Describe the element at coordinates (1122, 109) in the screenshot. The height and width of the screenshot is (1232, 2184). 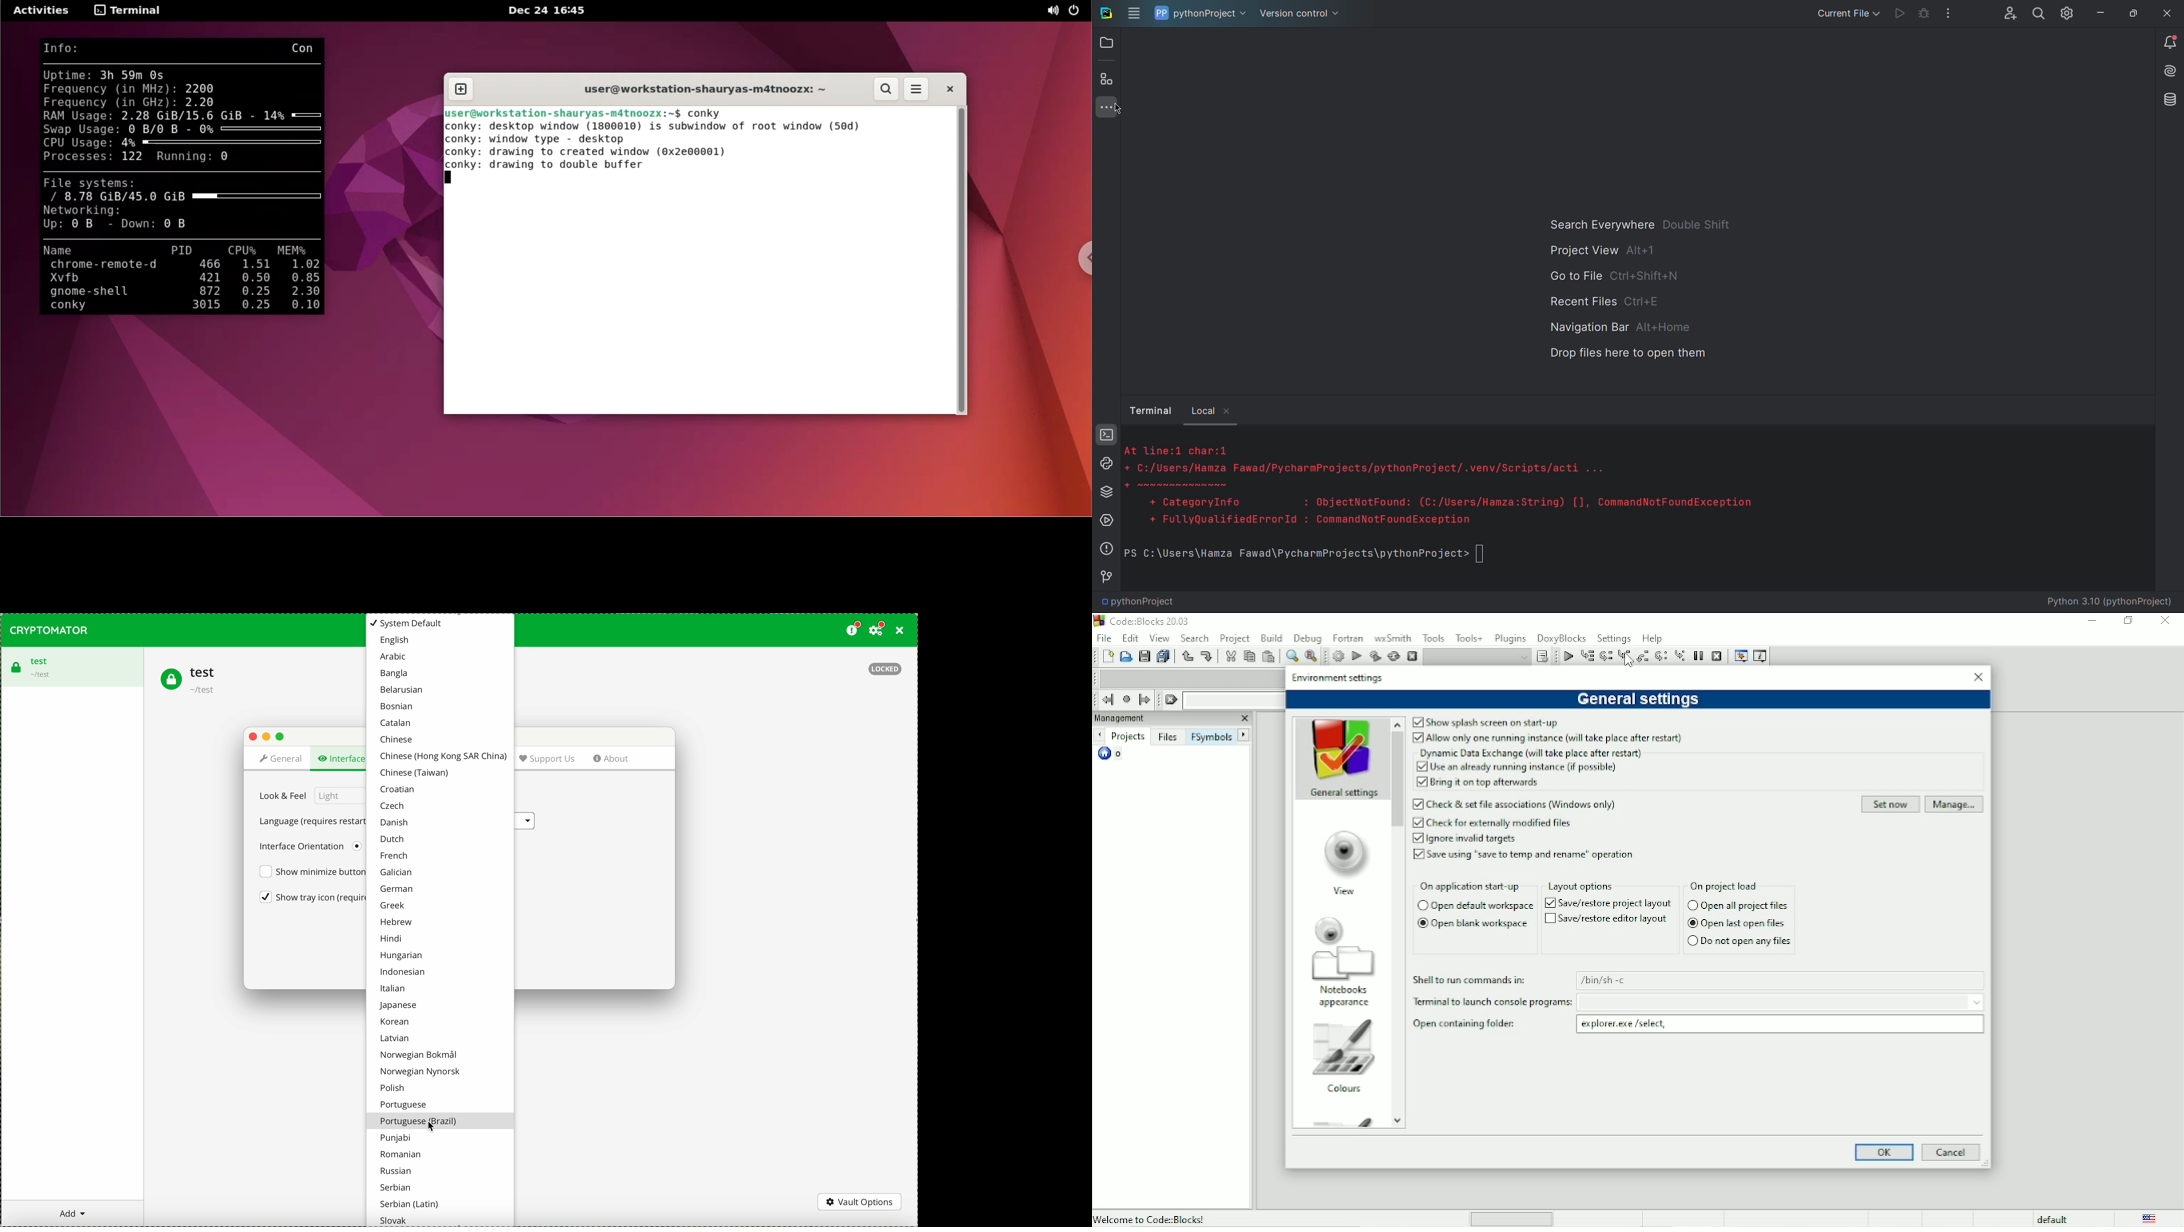
I see `Cursor ` at that location.